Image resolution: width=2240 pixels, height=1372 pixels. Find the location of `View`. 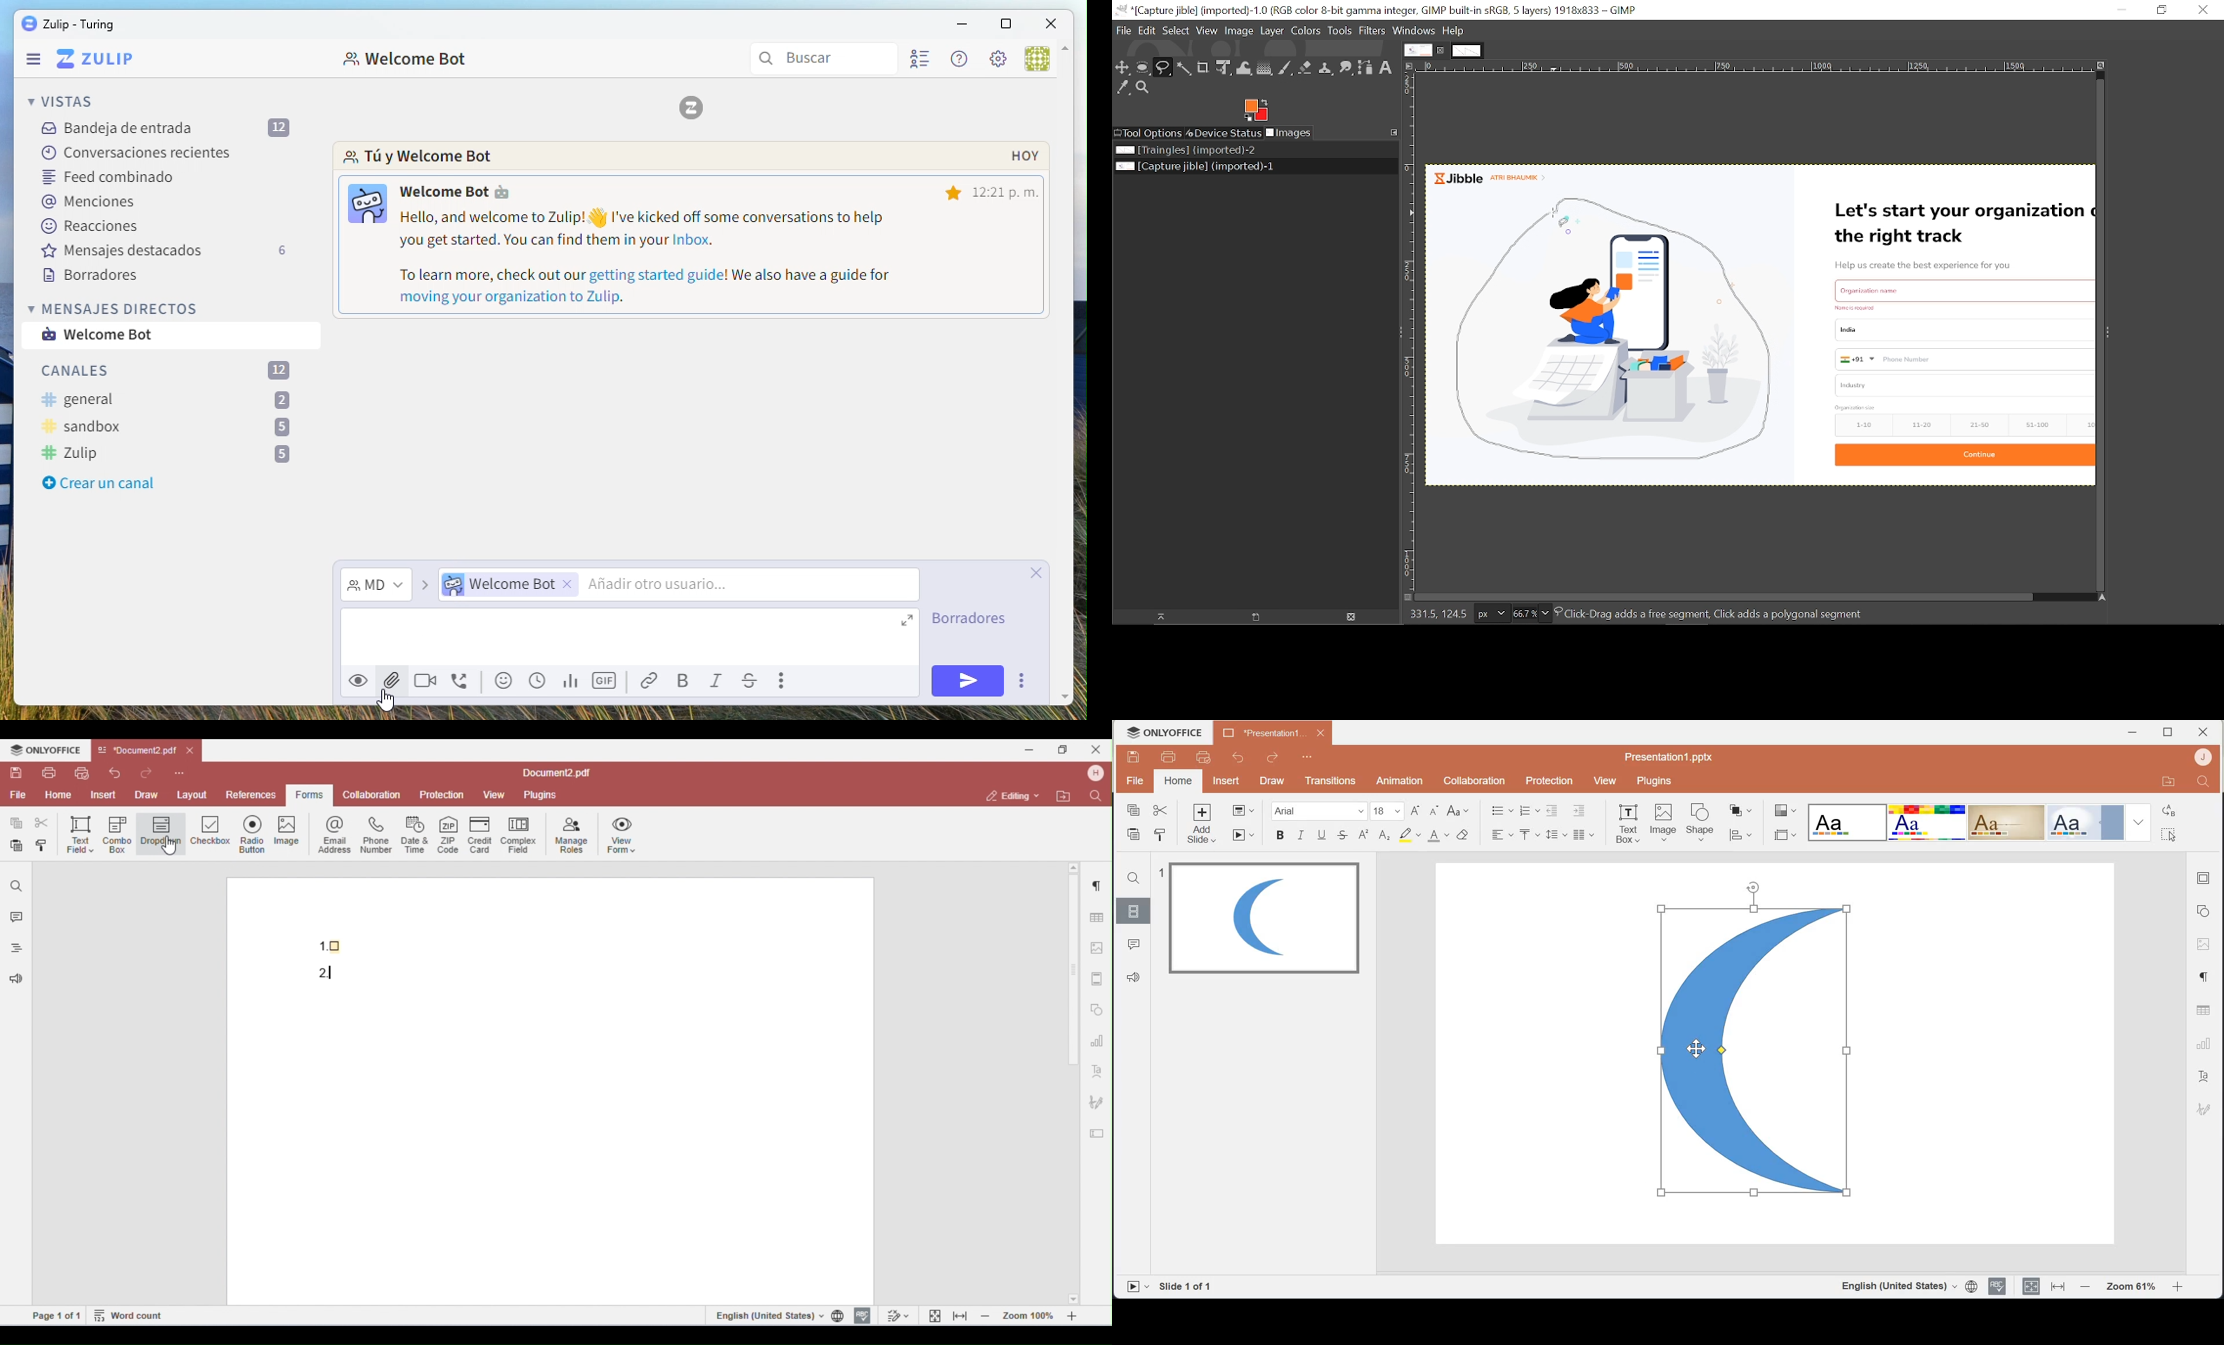

View is located at coordinates (1605, 781).